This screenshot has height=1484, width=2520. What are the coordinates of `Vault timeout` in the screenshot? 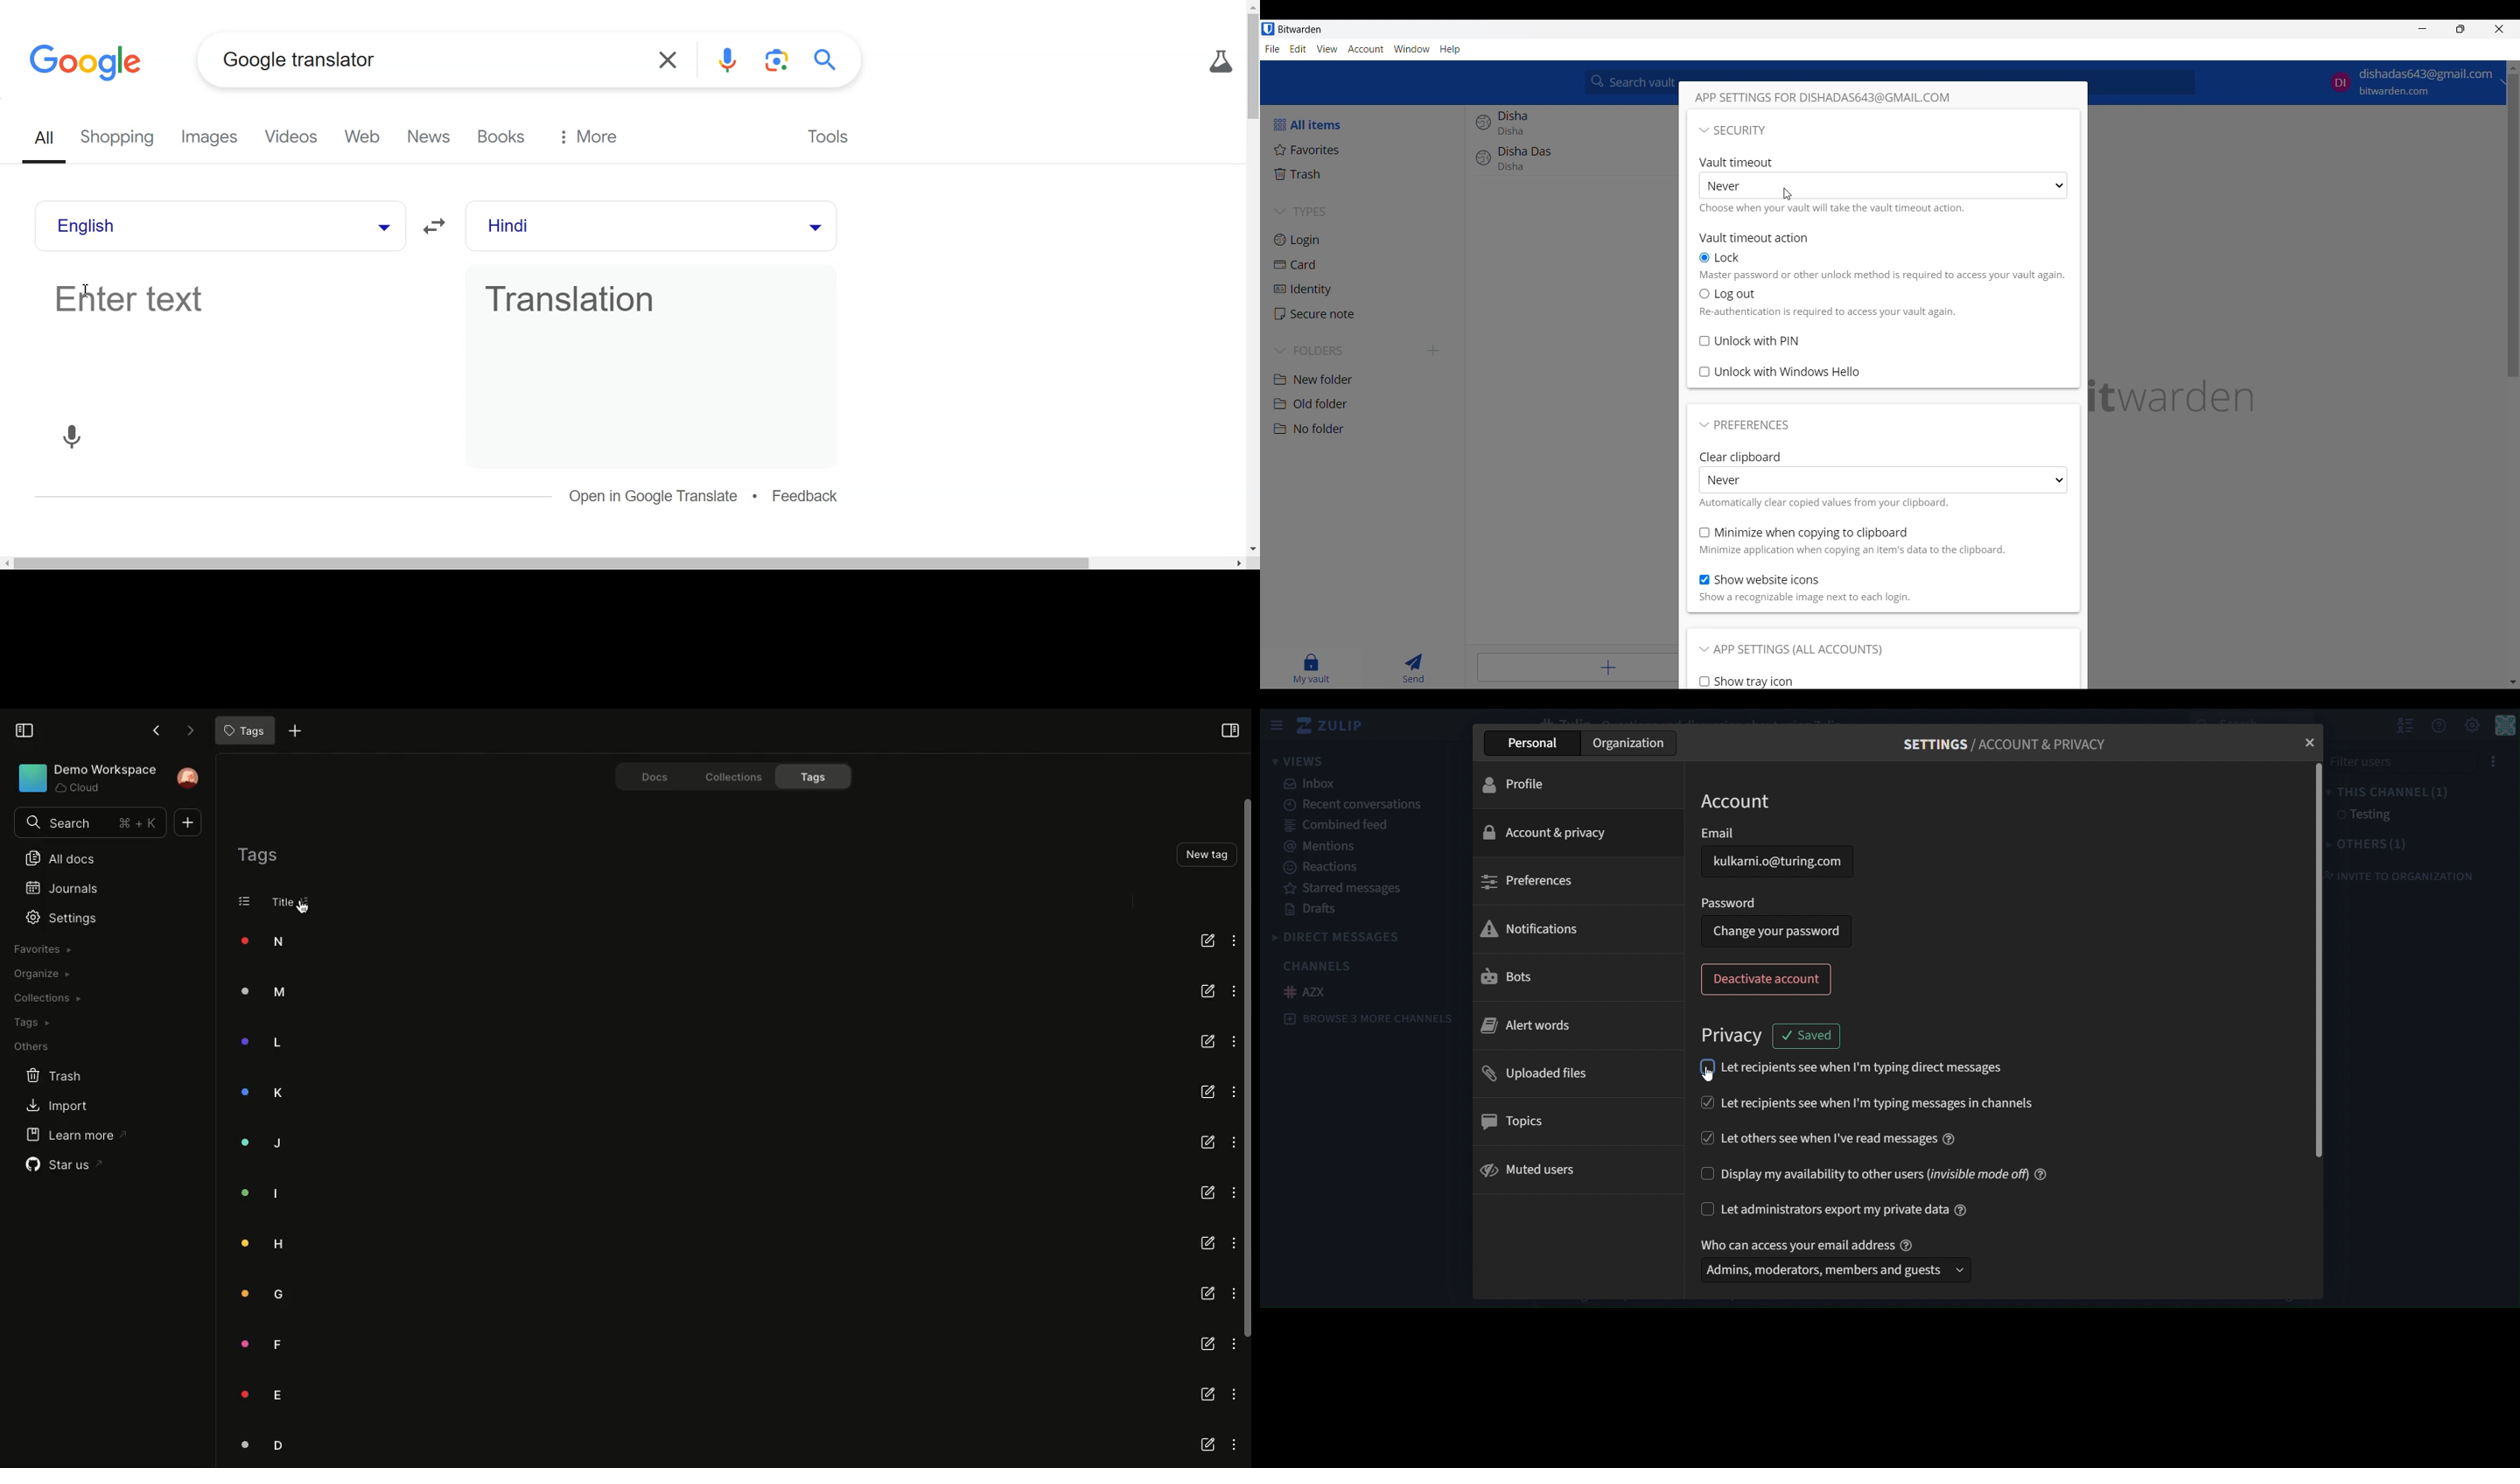 It's located at (1739, 161).